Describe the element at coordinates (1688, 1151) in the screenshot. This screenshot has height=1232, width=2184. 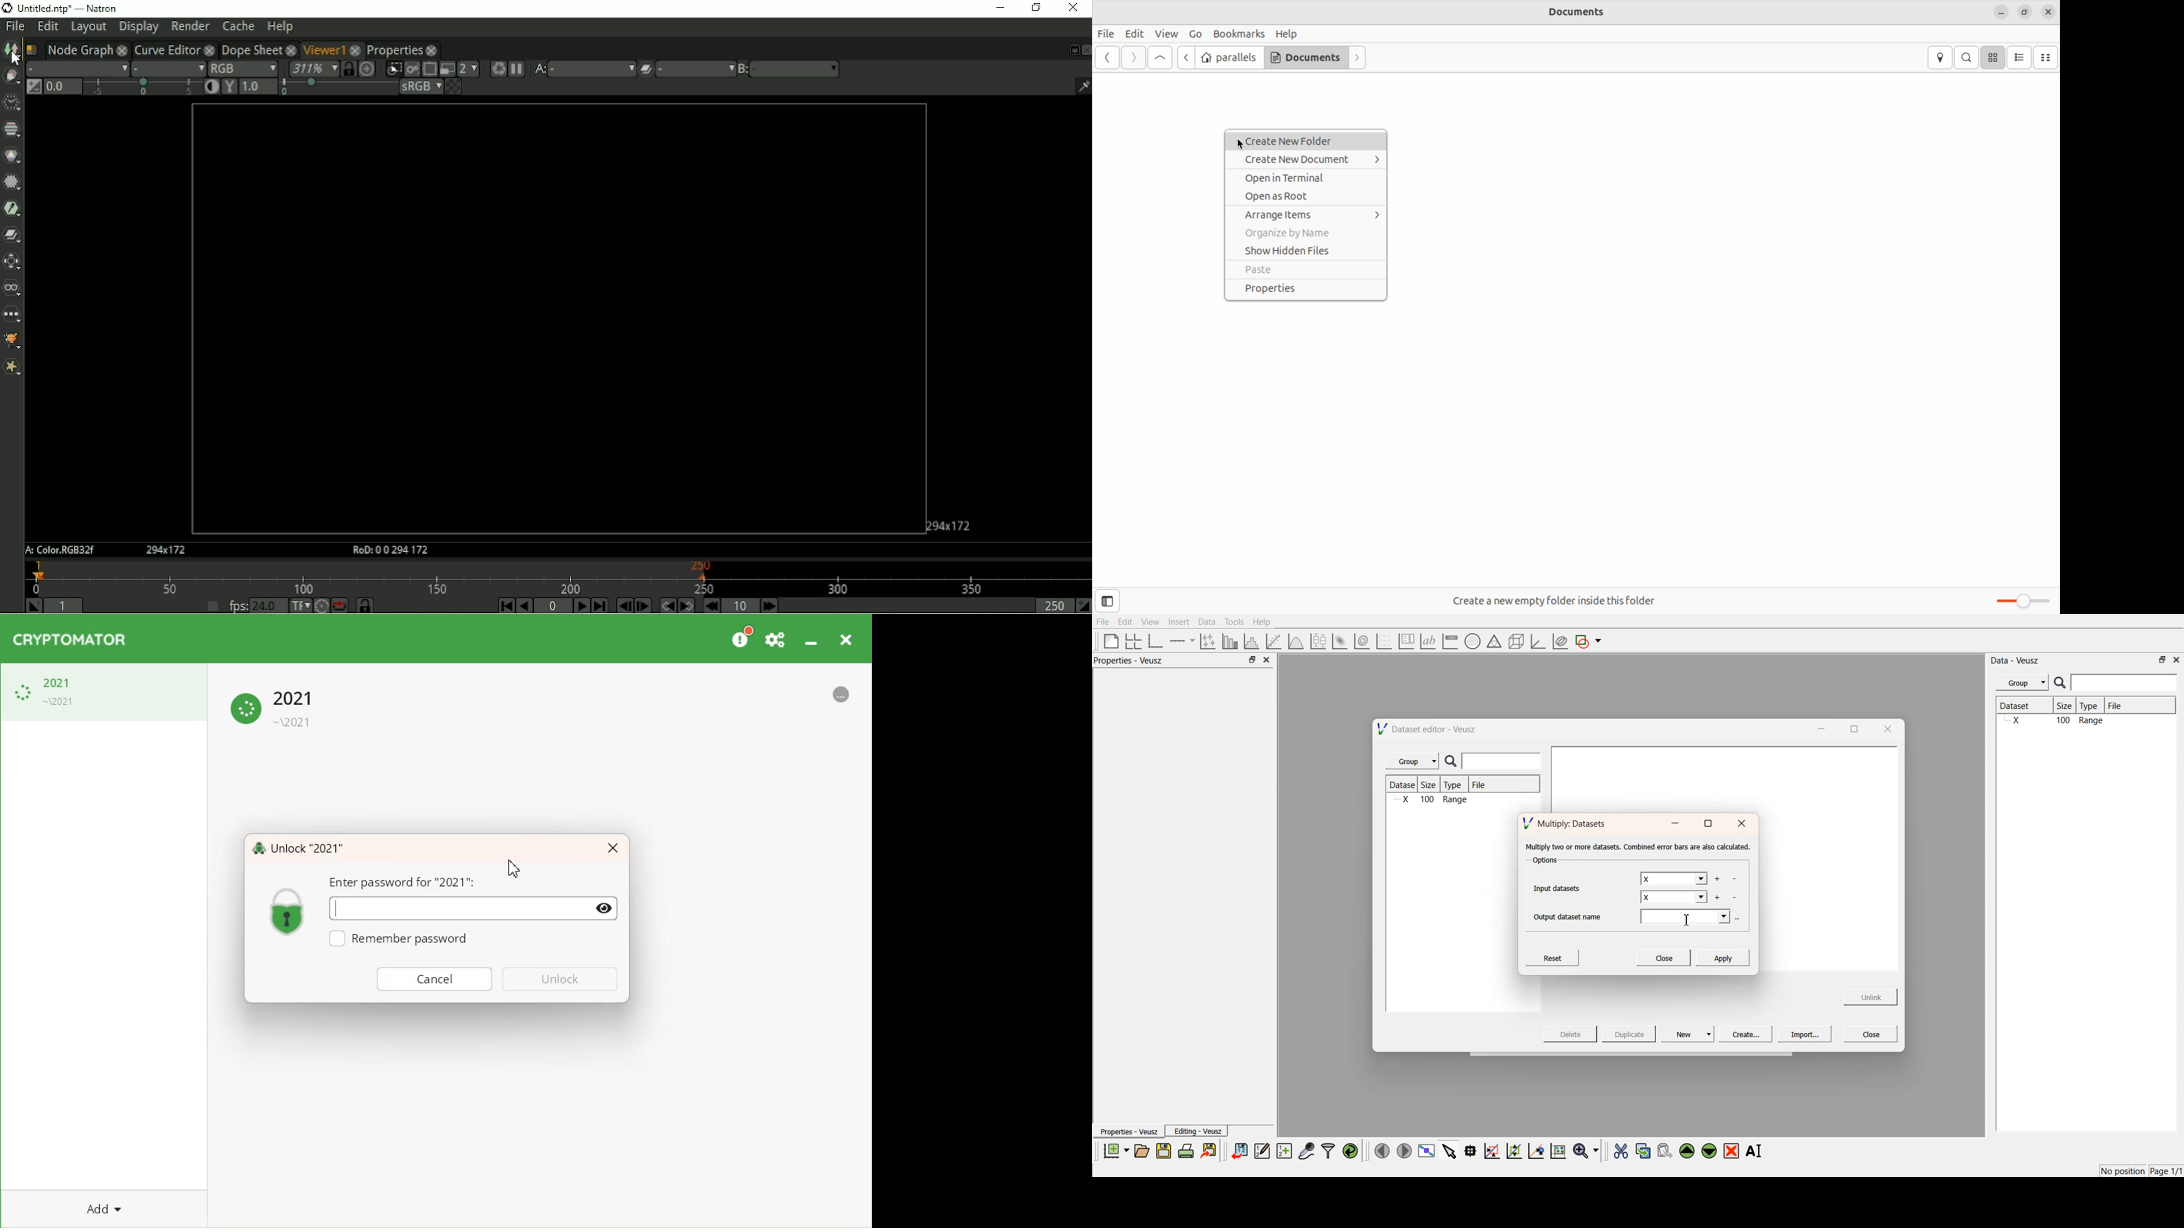
I see `move the selected widgets up` at that location.